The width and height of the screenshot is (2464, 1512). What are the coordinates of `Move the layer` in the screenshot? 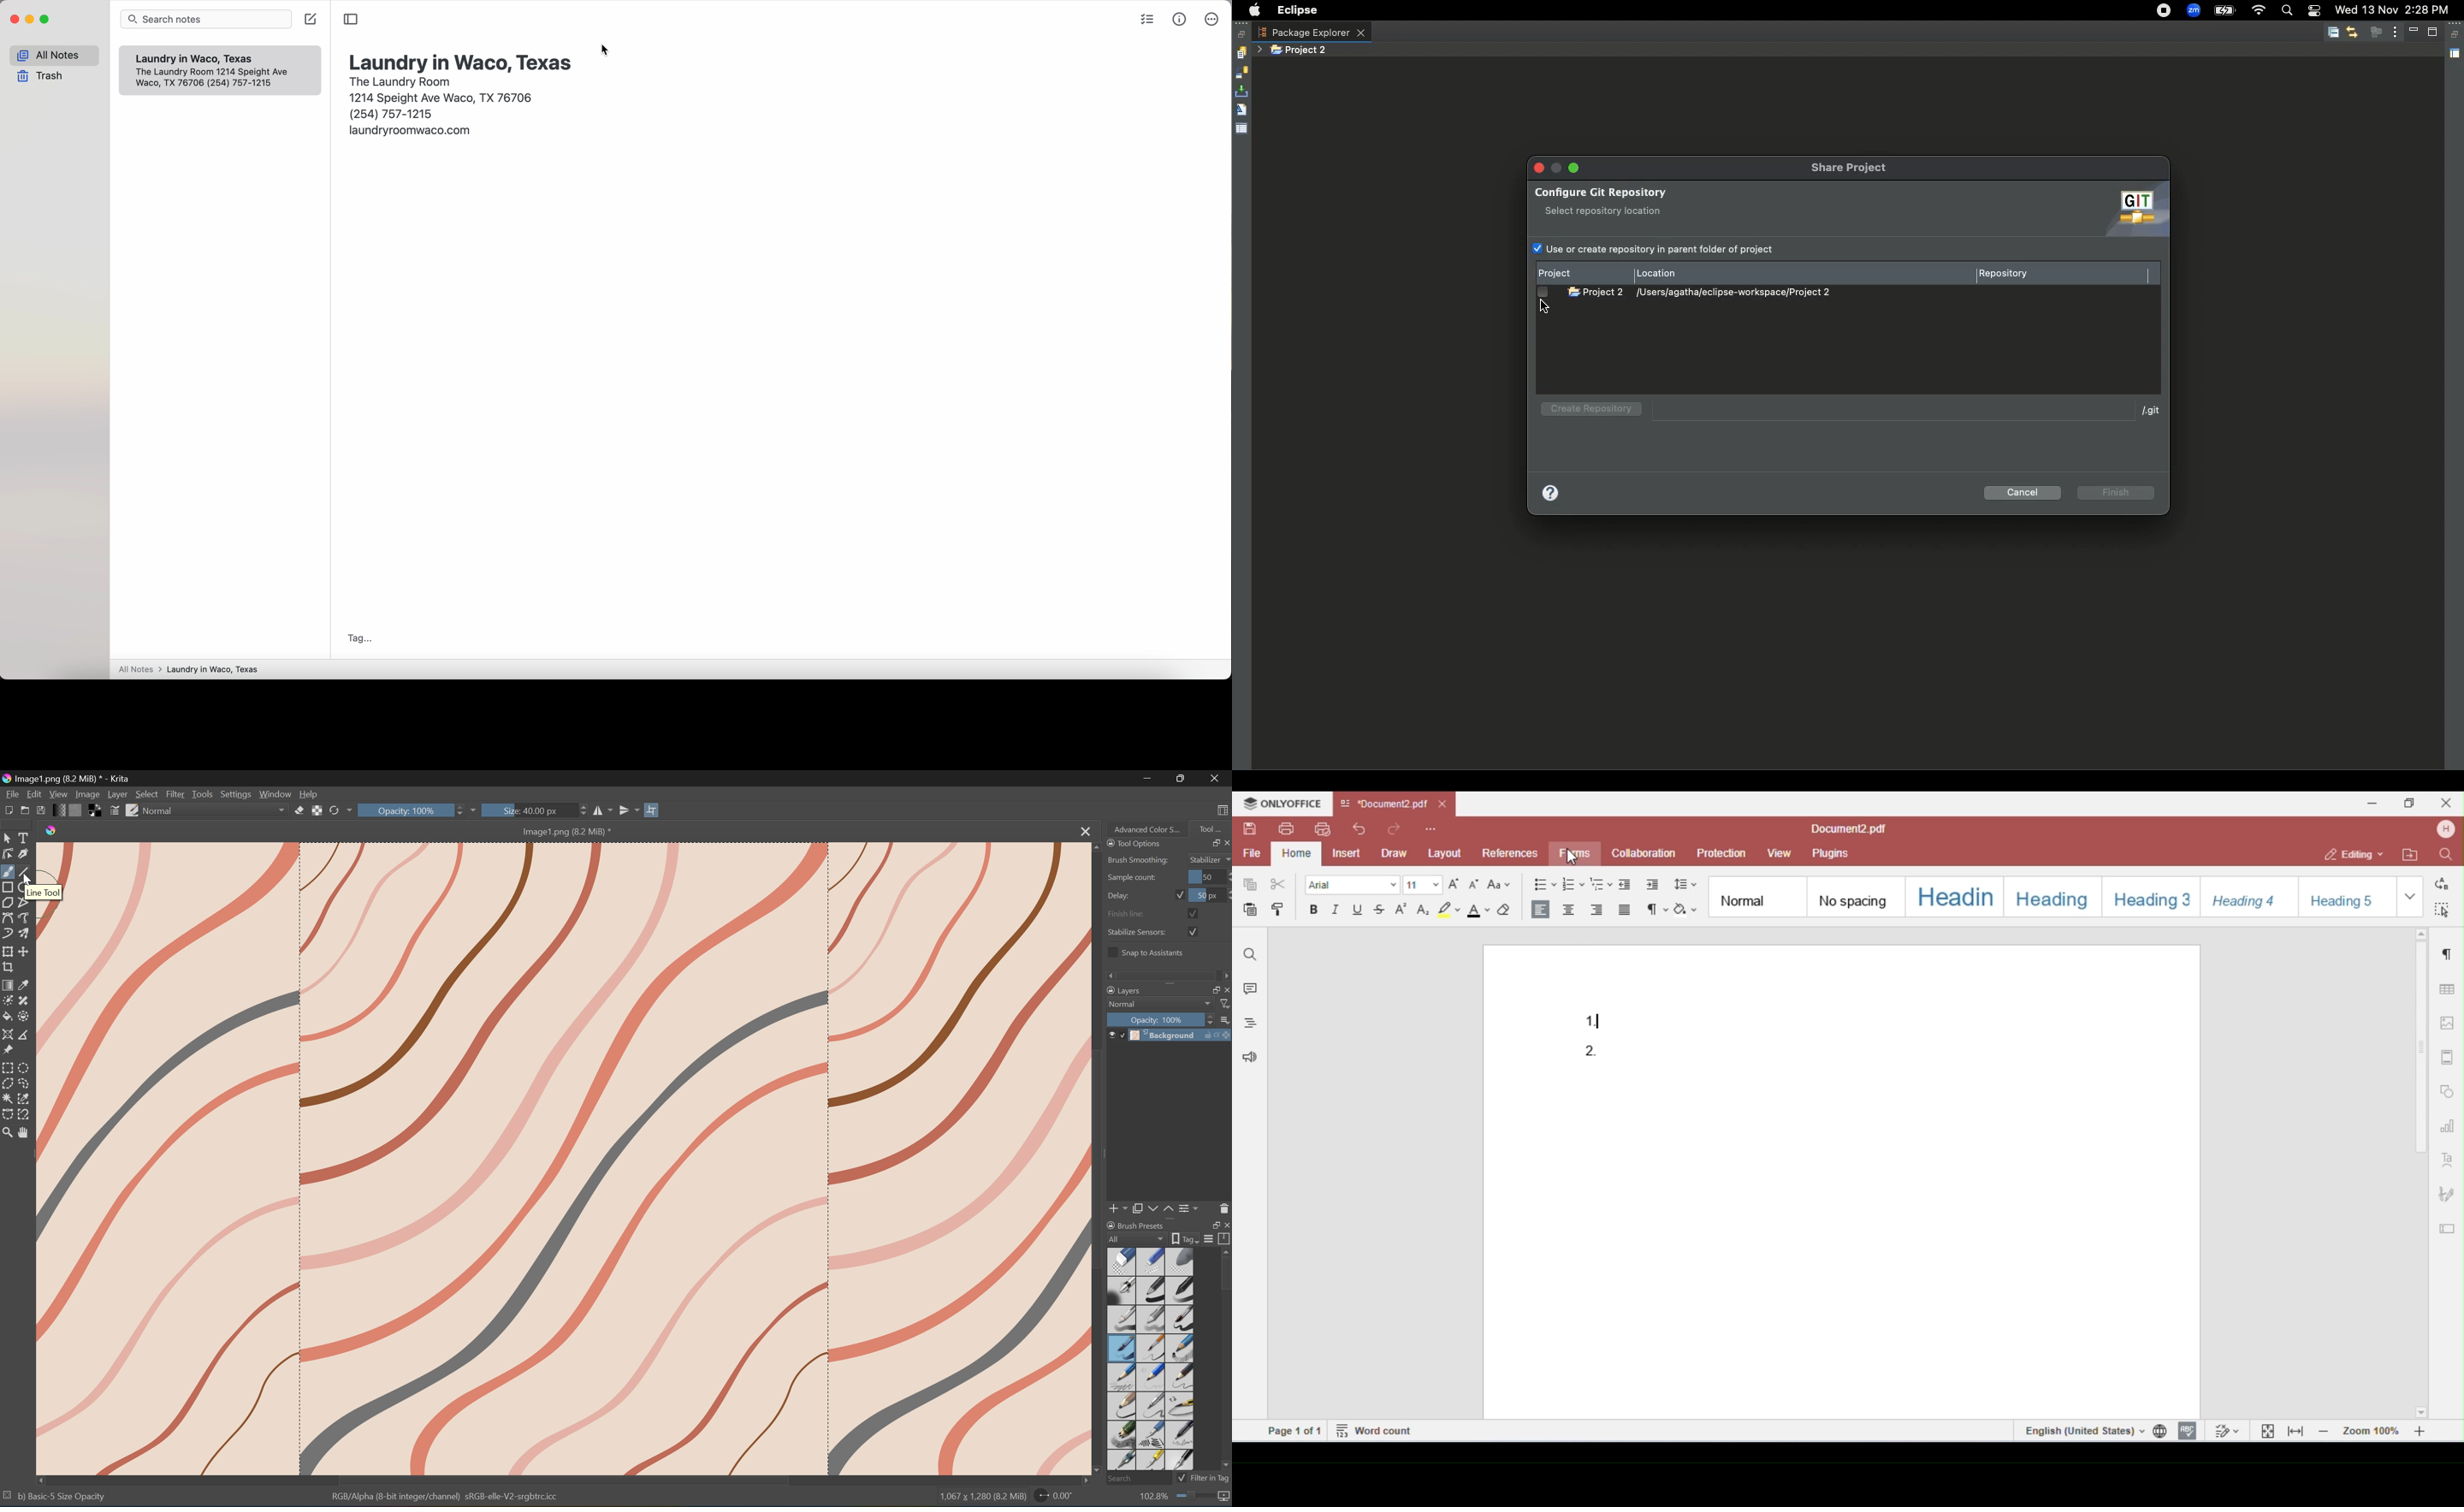 It's located at (26, 951).